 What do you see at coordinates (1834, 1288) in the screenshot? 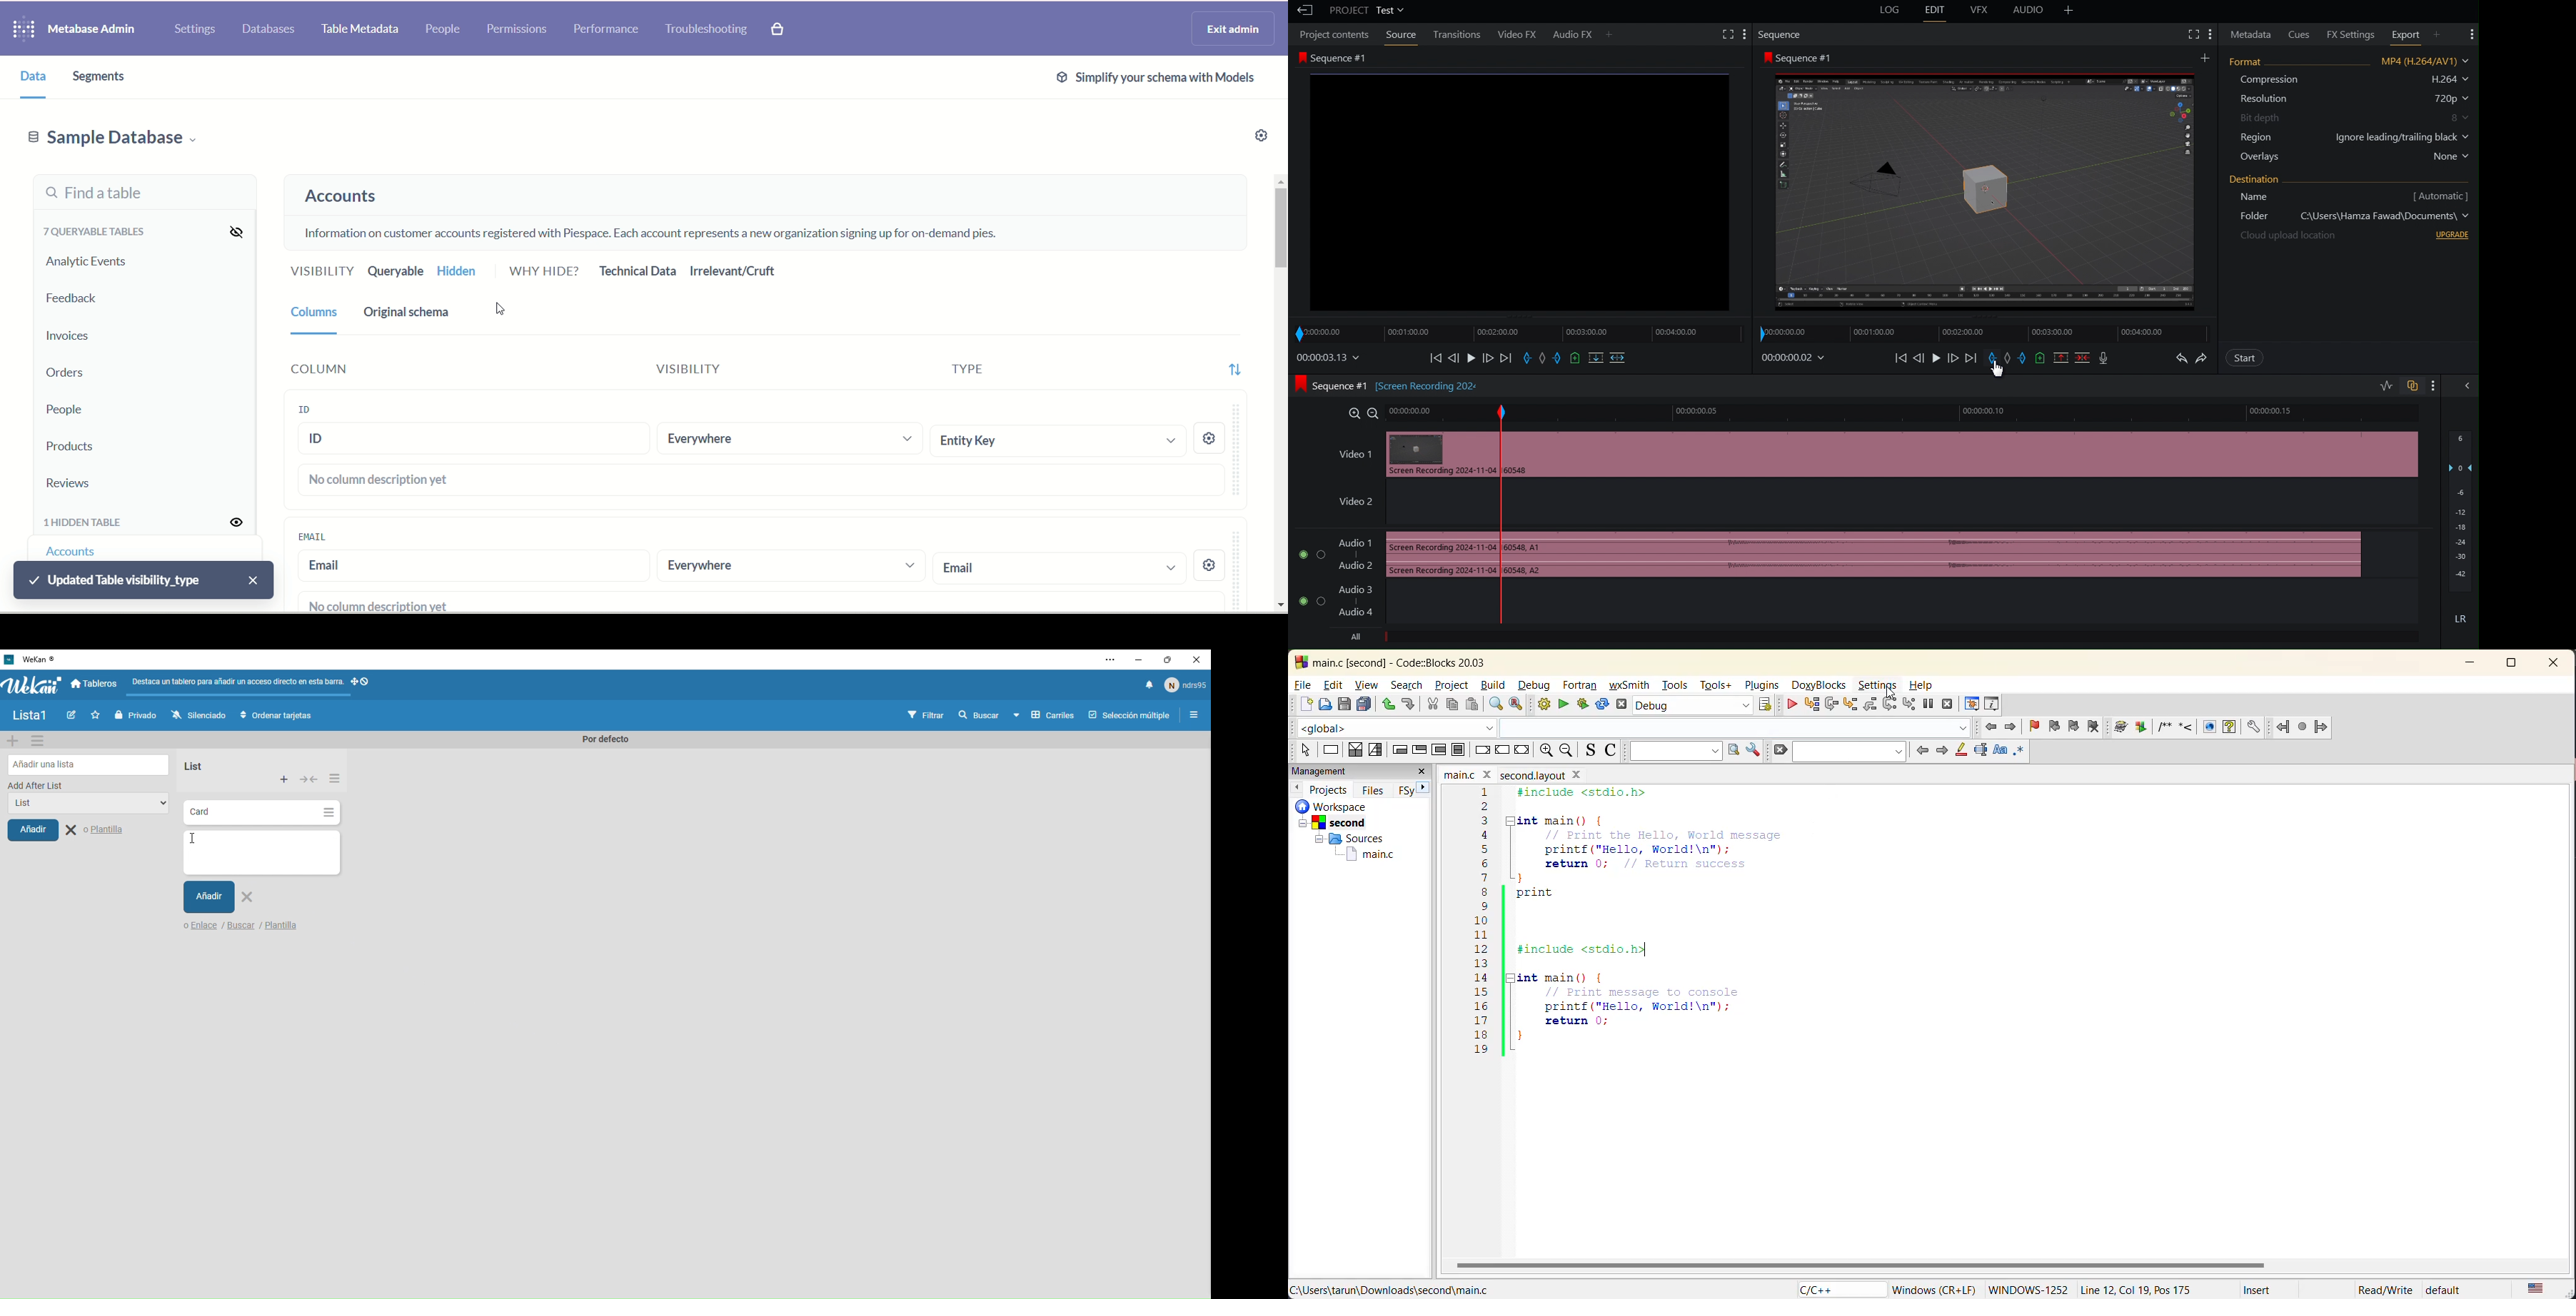
I see `language` at bounding box center [1834, 1288].